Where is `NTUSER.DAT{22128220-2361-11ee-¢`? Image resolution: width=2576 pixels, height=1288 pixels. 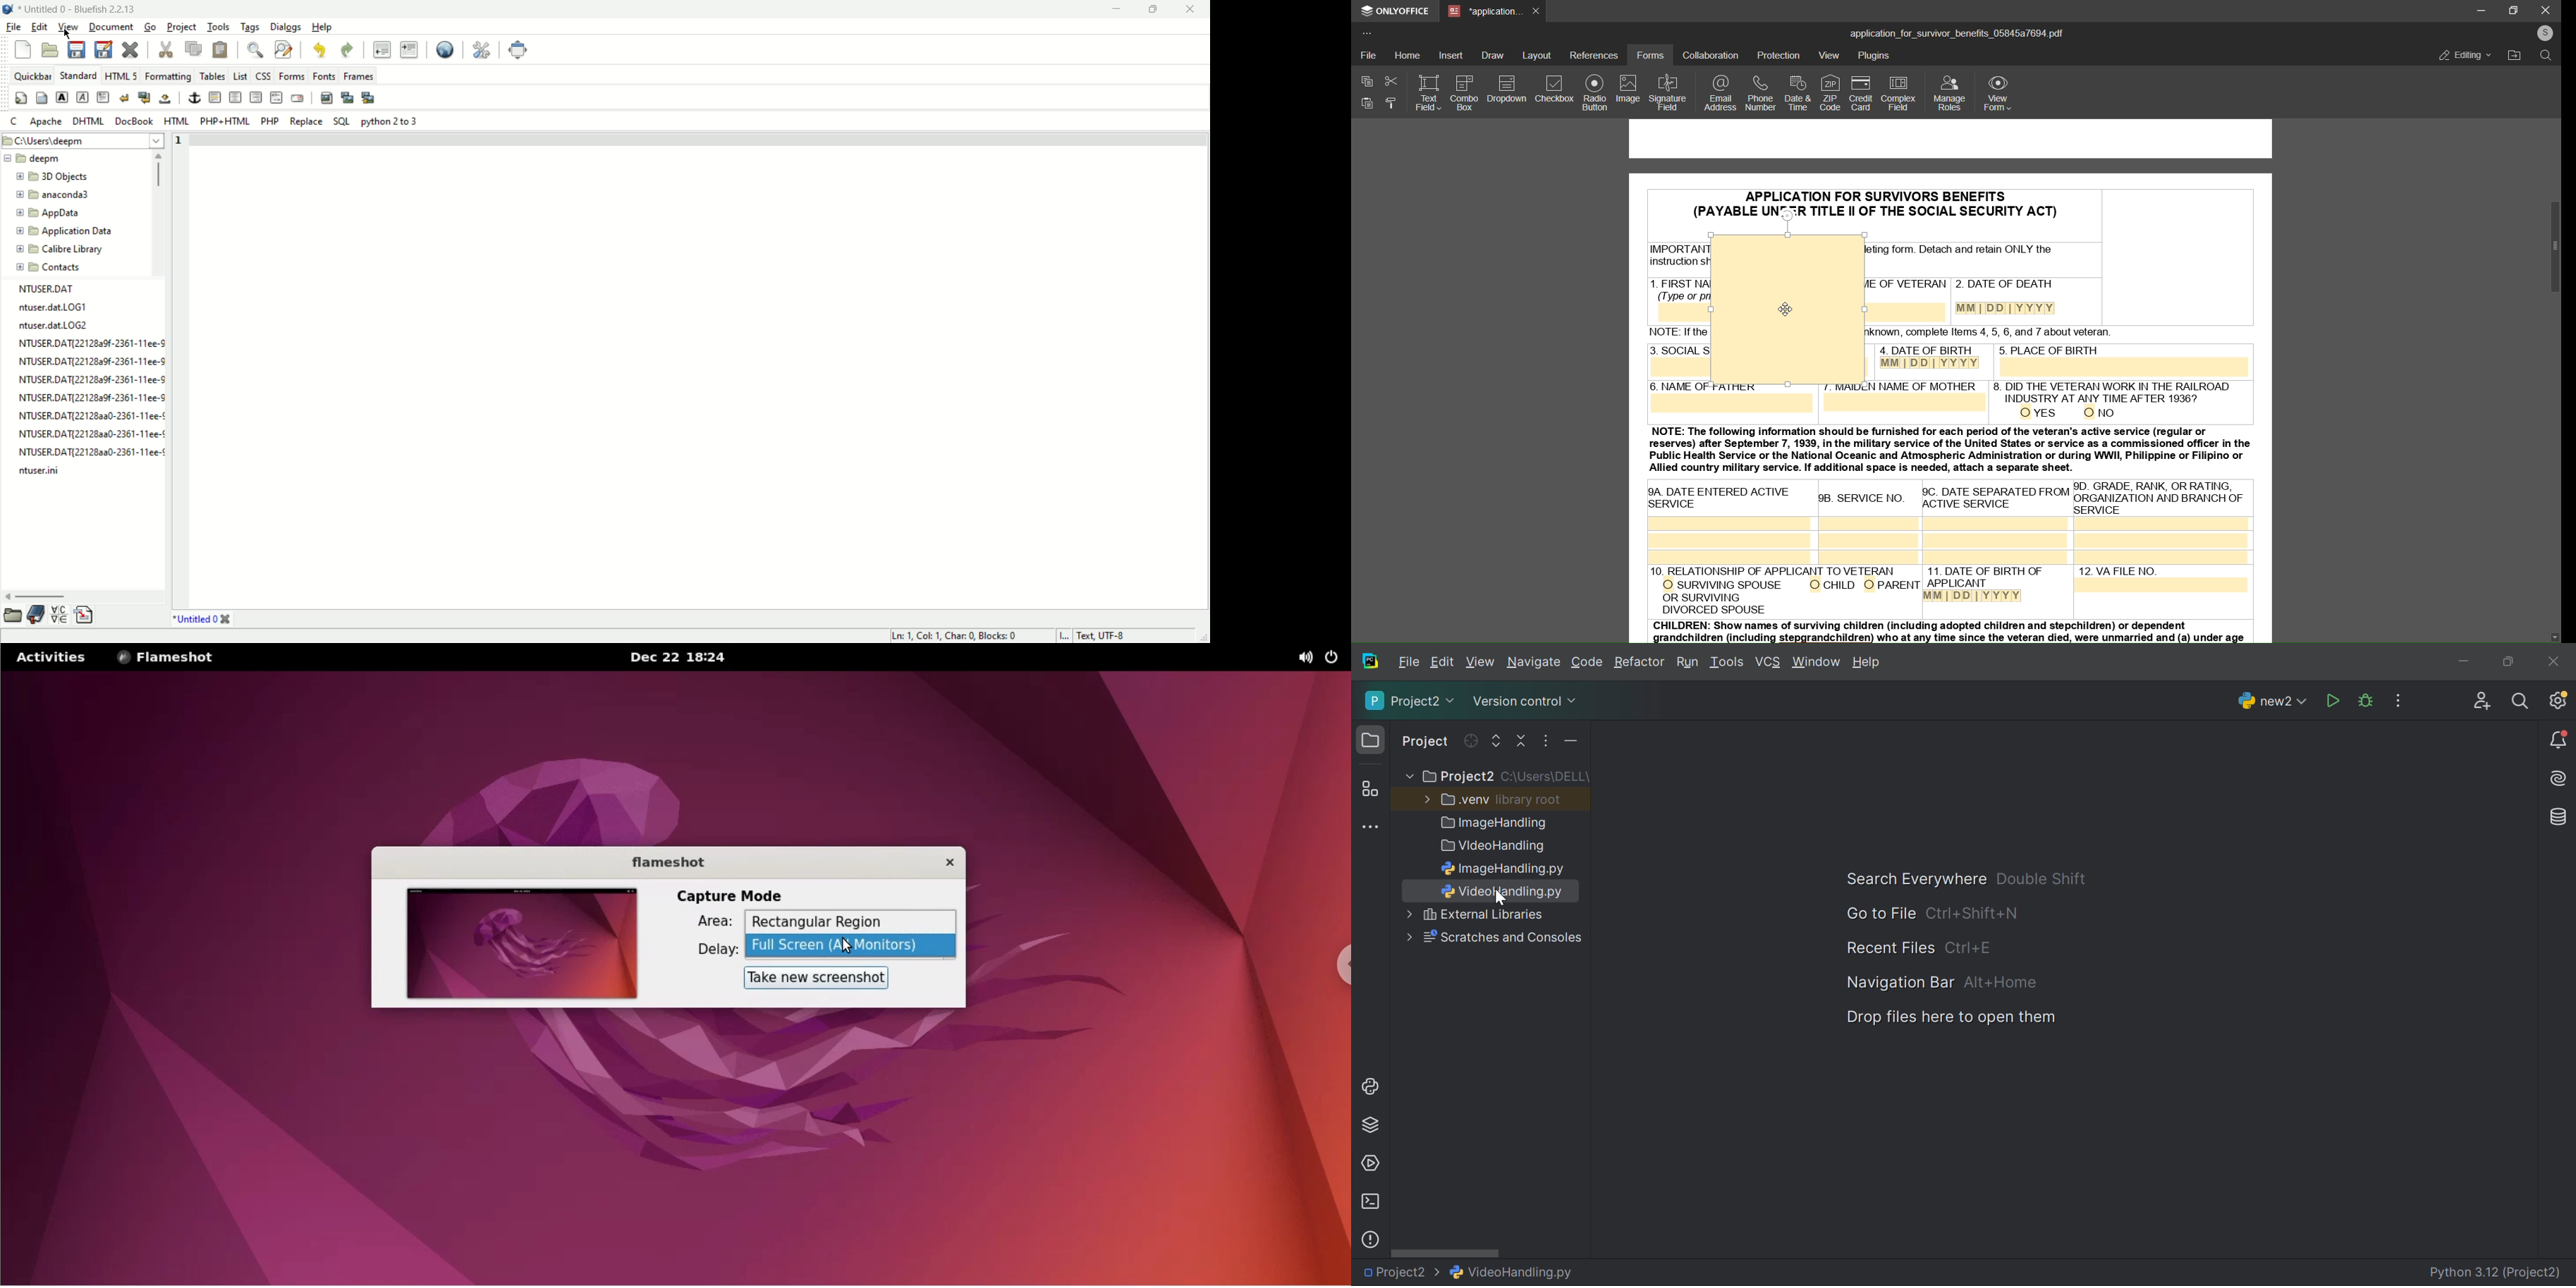
NTUSER.DAT{22128220-2361-11ee-¢ is located at coordinates (90, 416).